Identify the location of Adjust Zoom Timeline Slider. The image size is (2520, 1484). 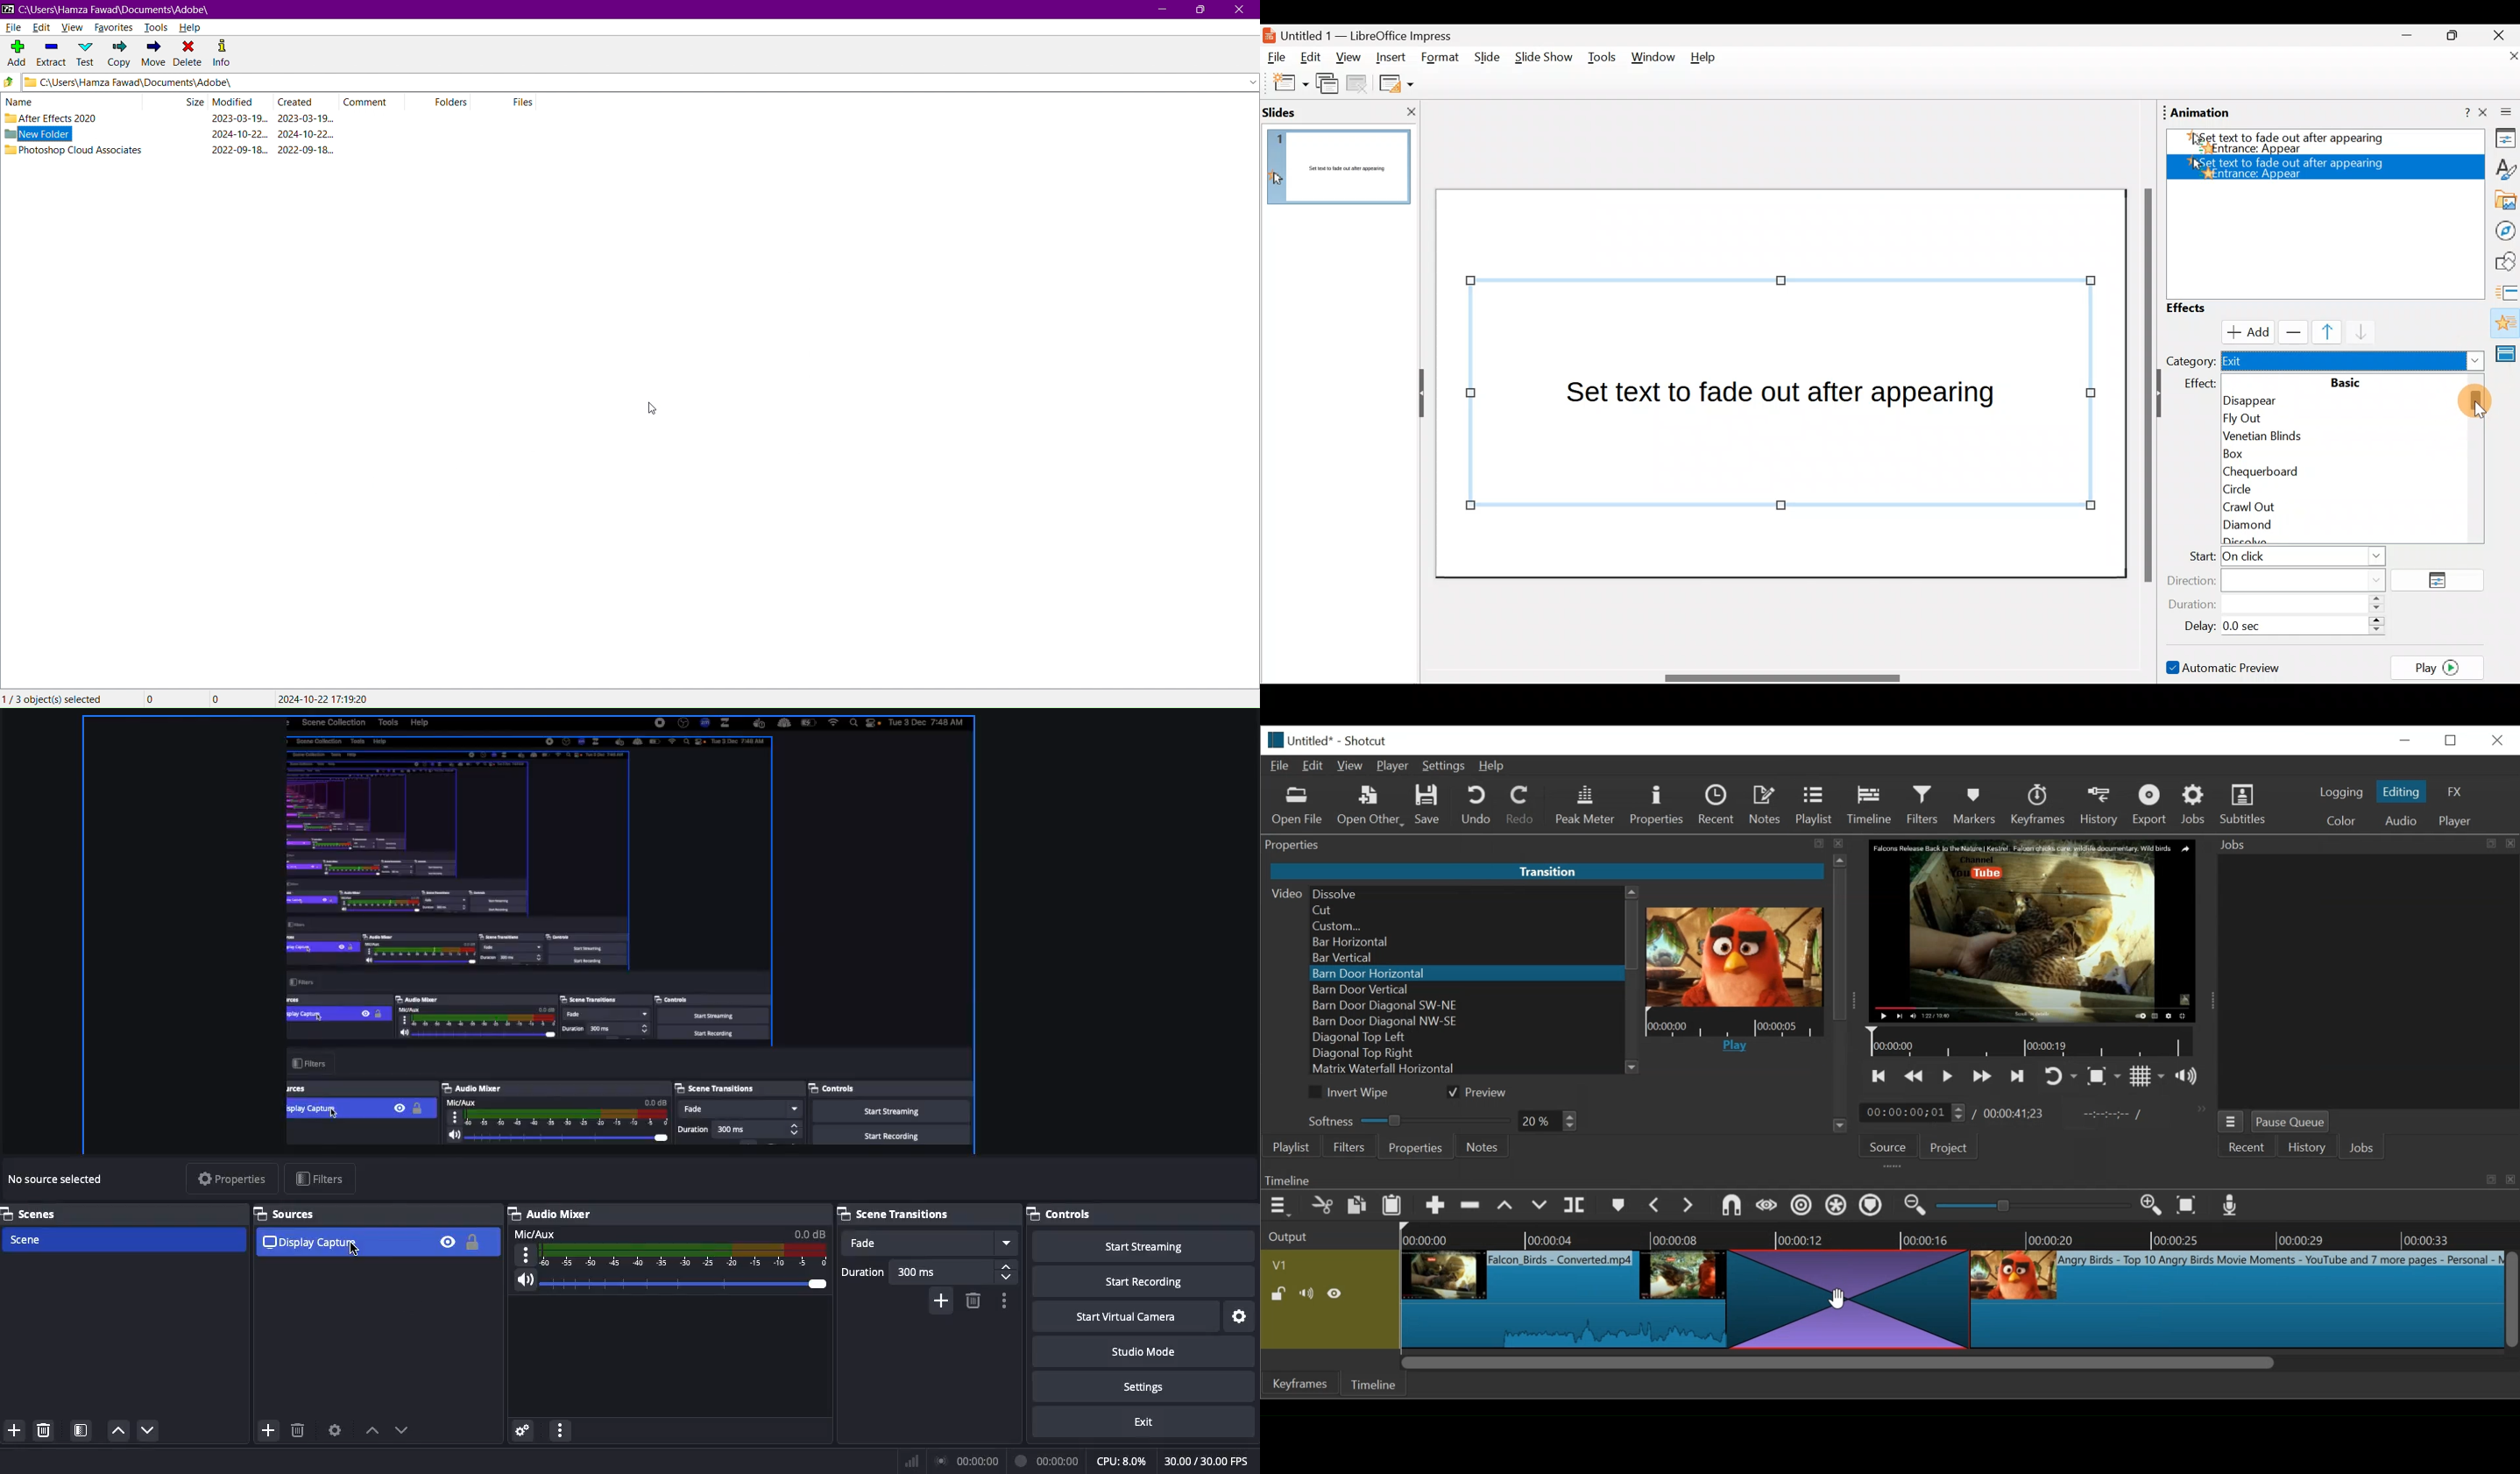
(2030, 1207).